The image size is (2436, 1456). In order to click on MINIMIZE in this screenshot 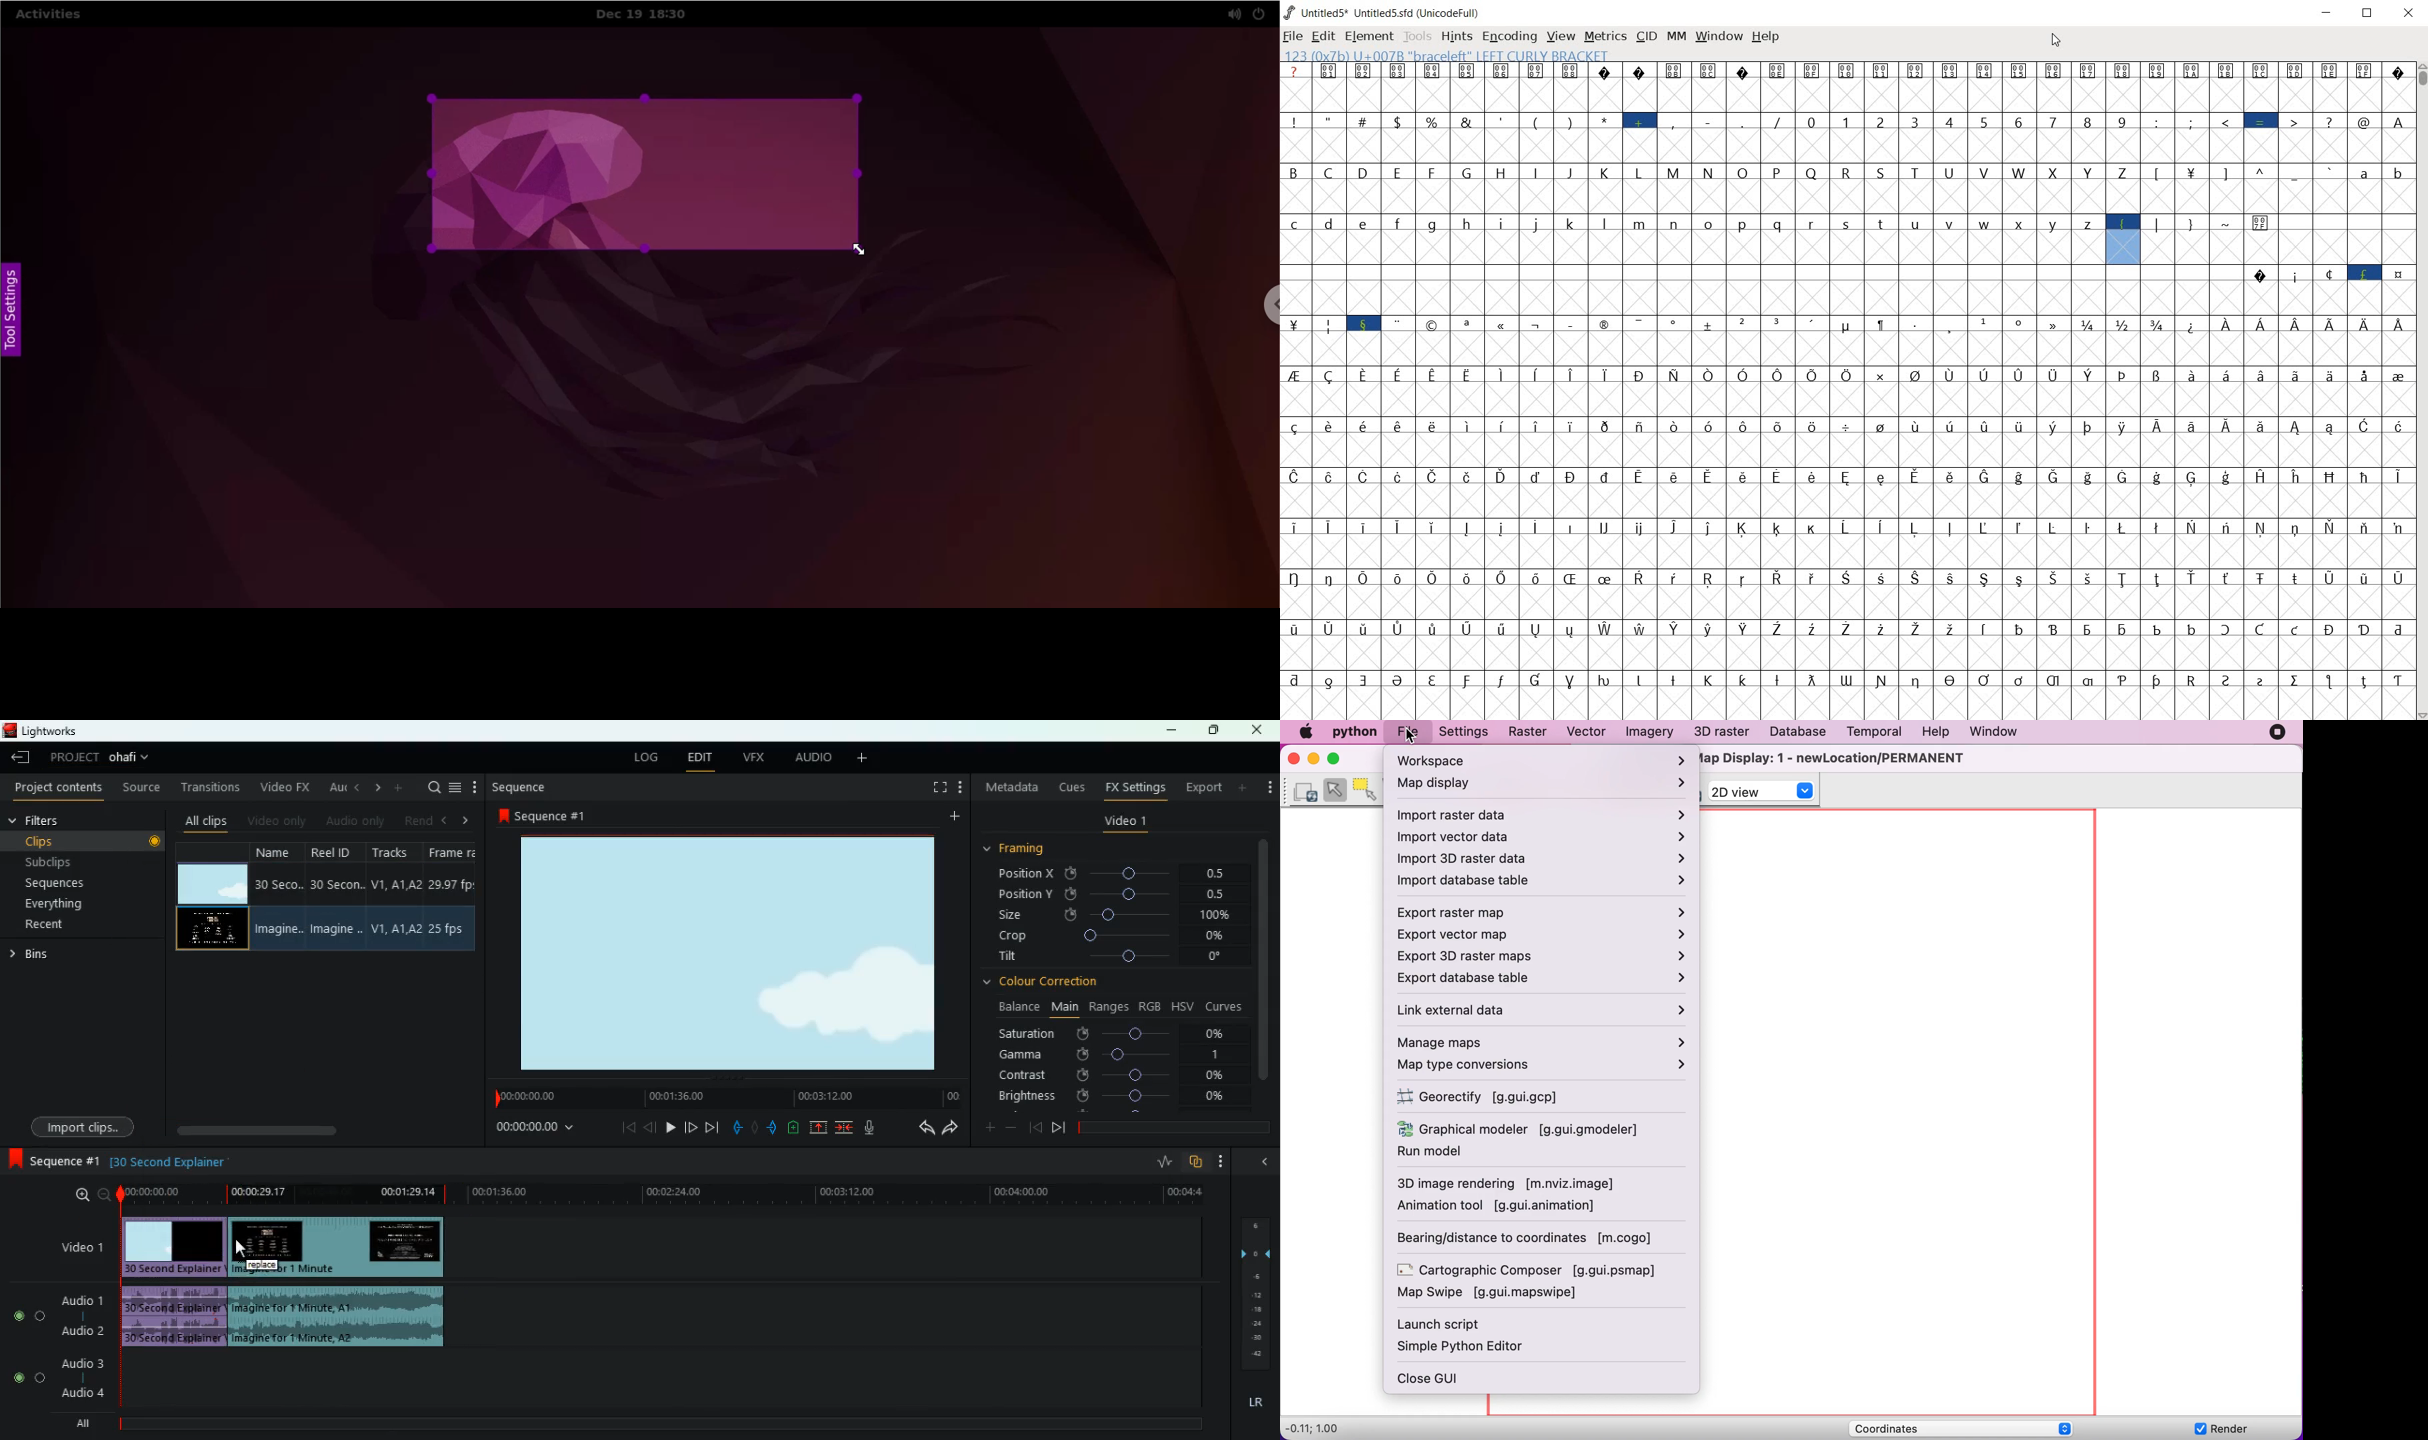, I will do `click(2328, 13)`.